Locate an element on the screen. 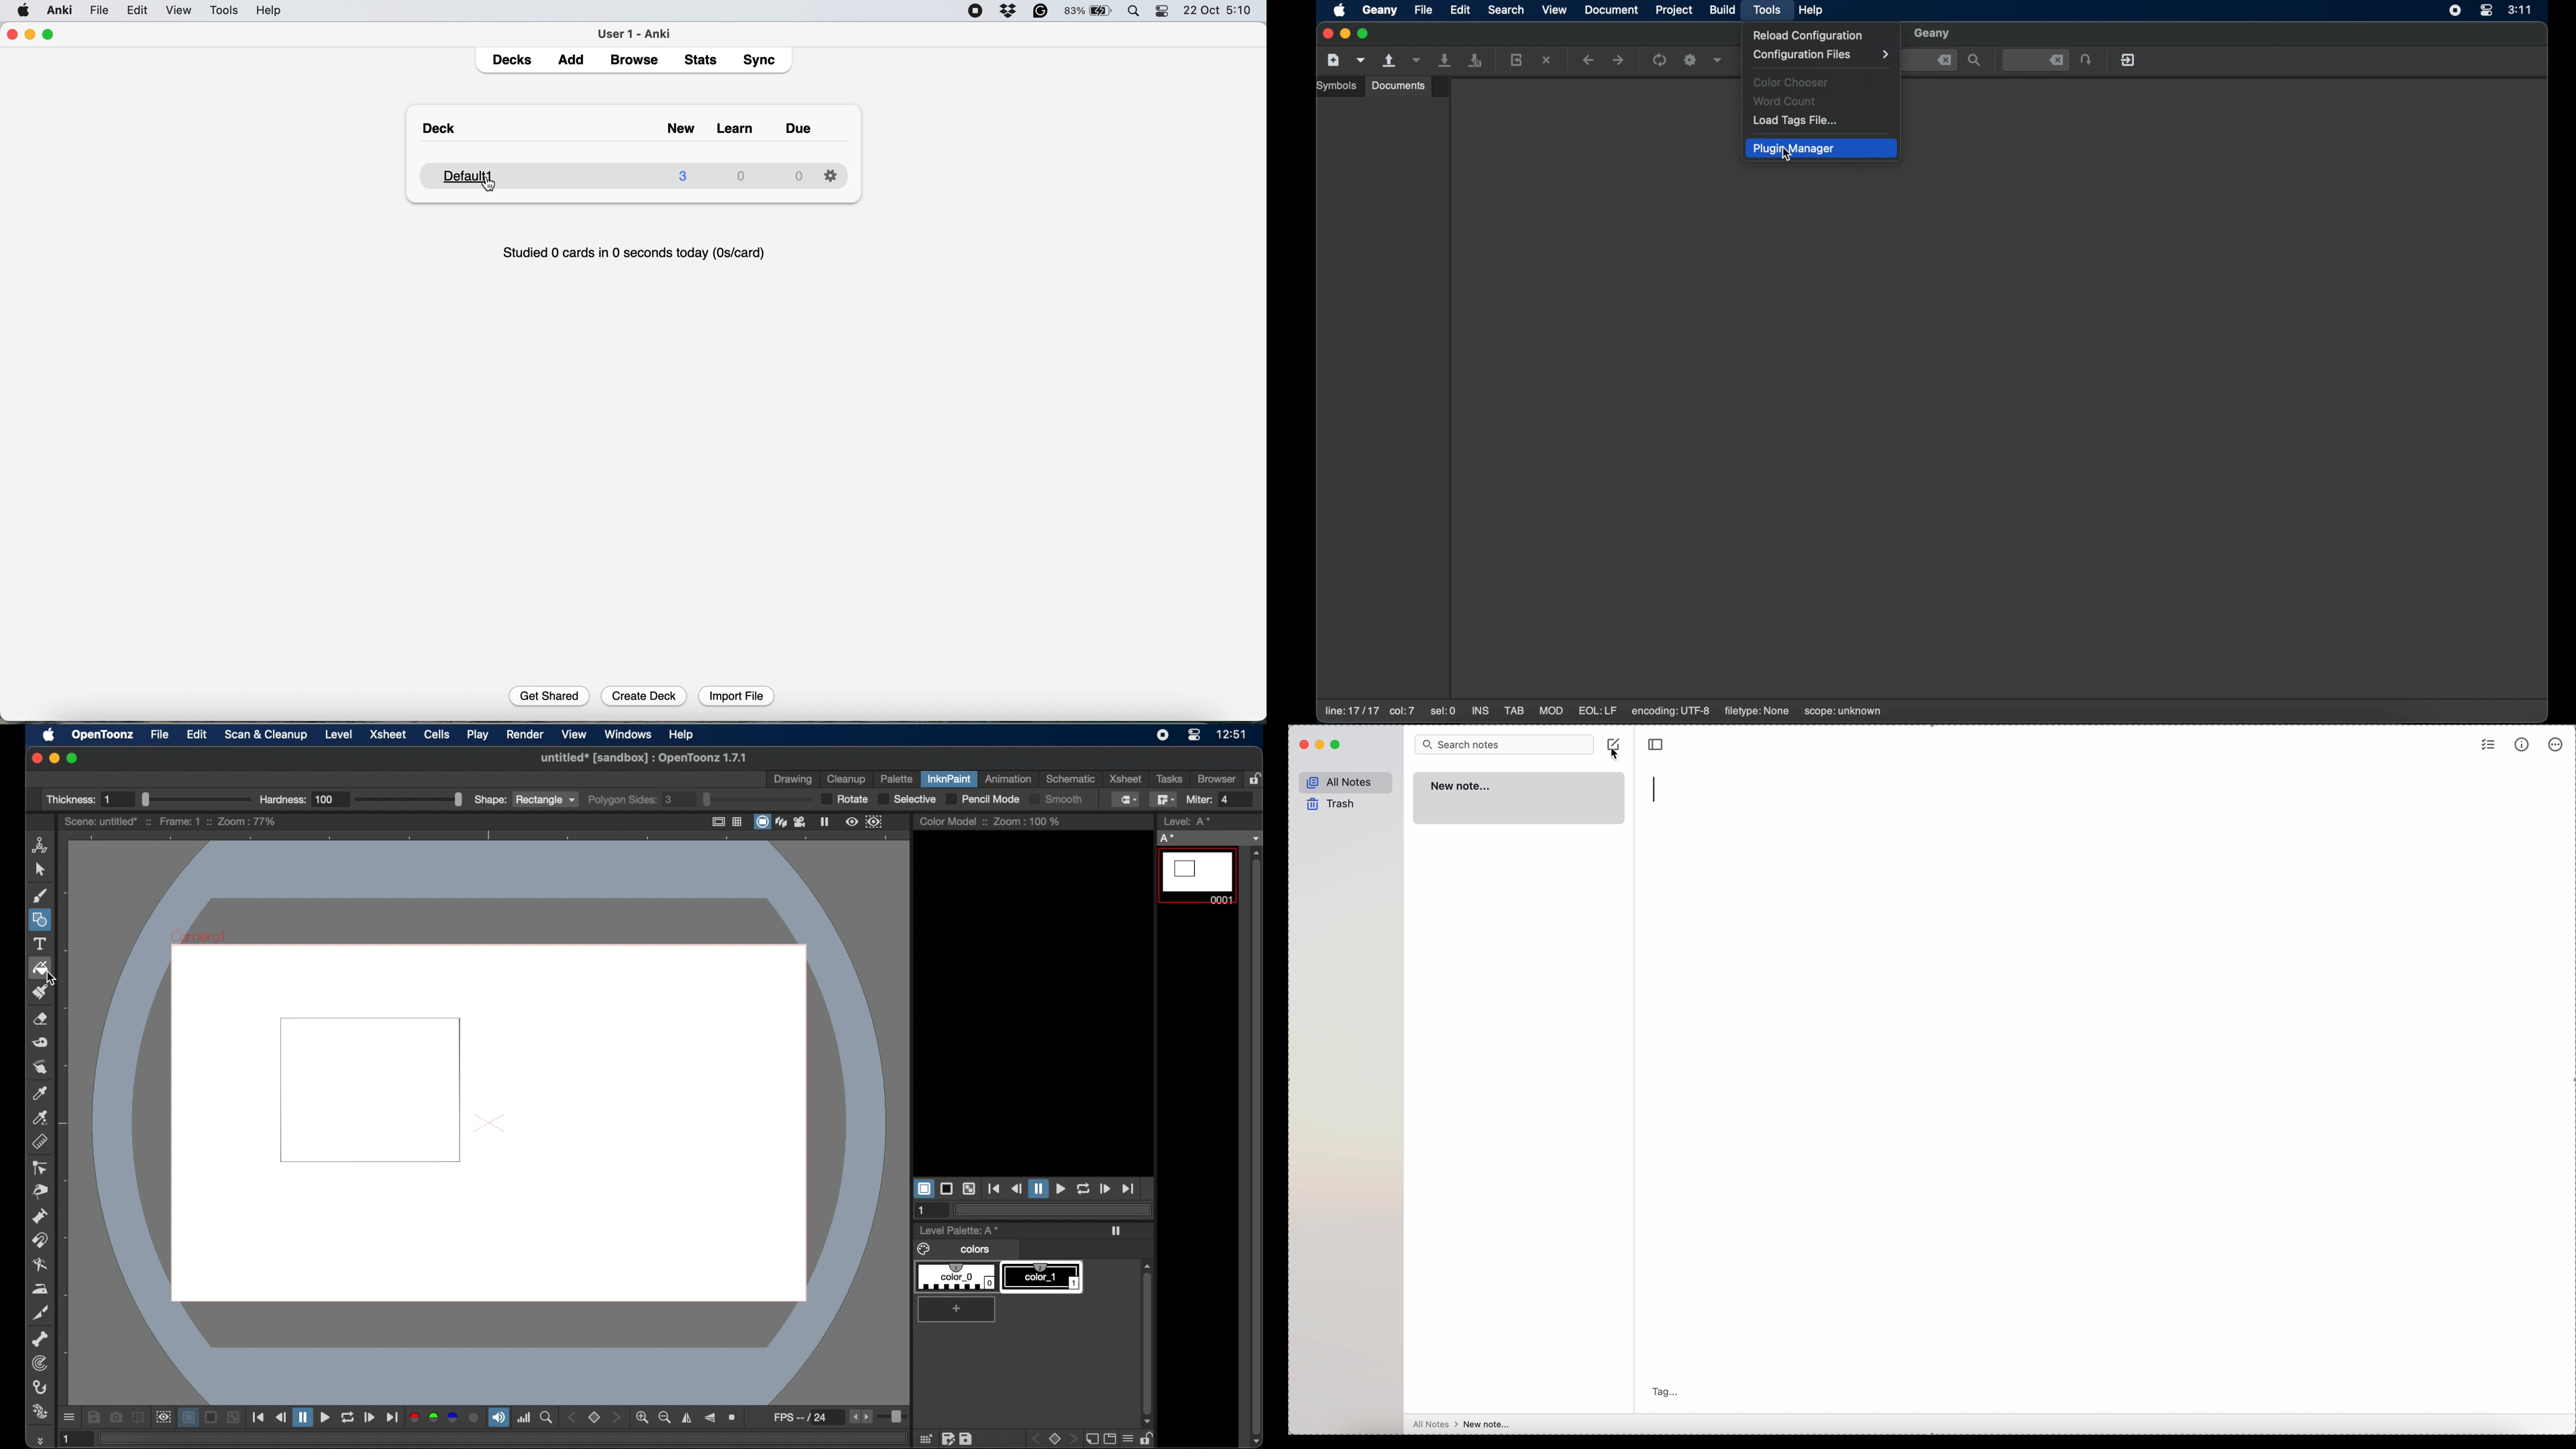 Image resolution: width=2576 pixels, height=1456 pixels. control center is located at coordinates (2485, 11).